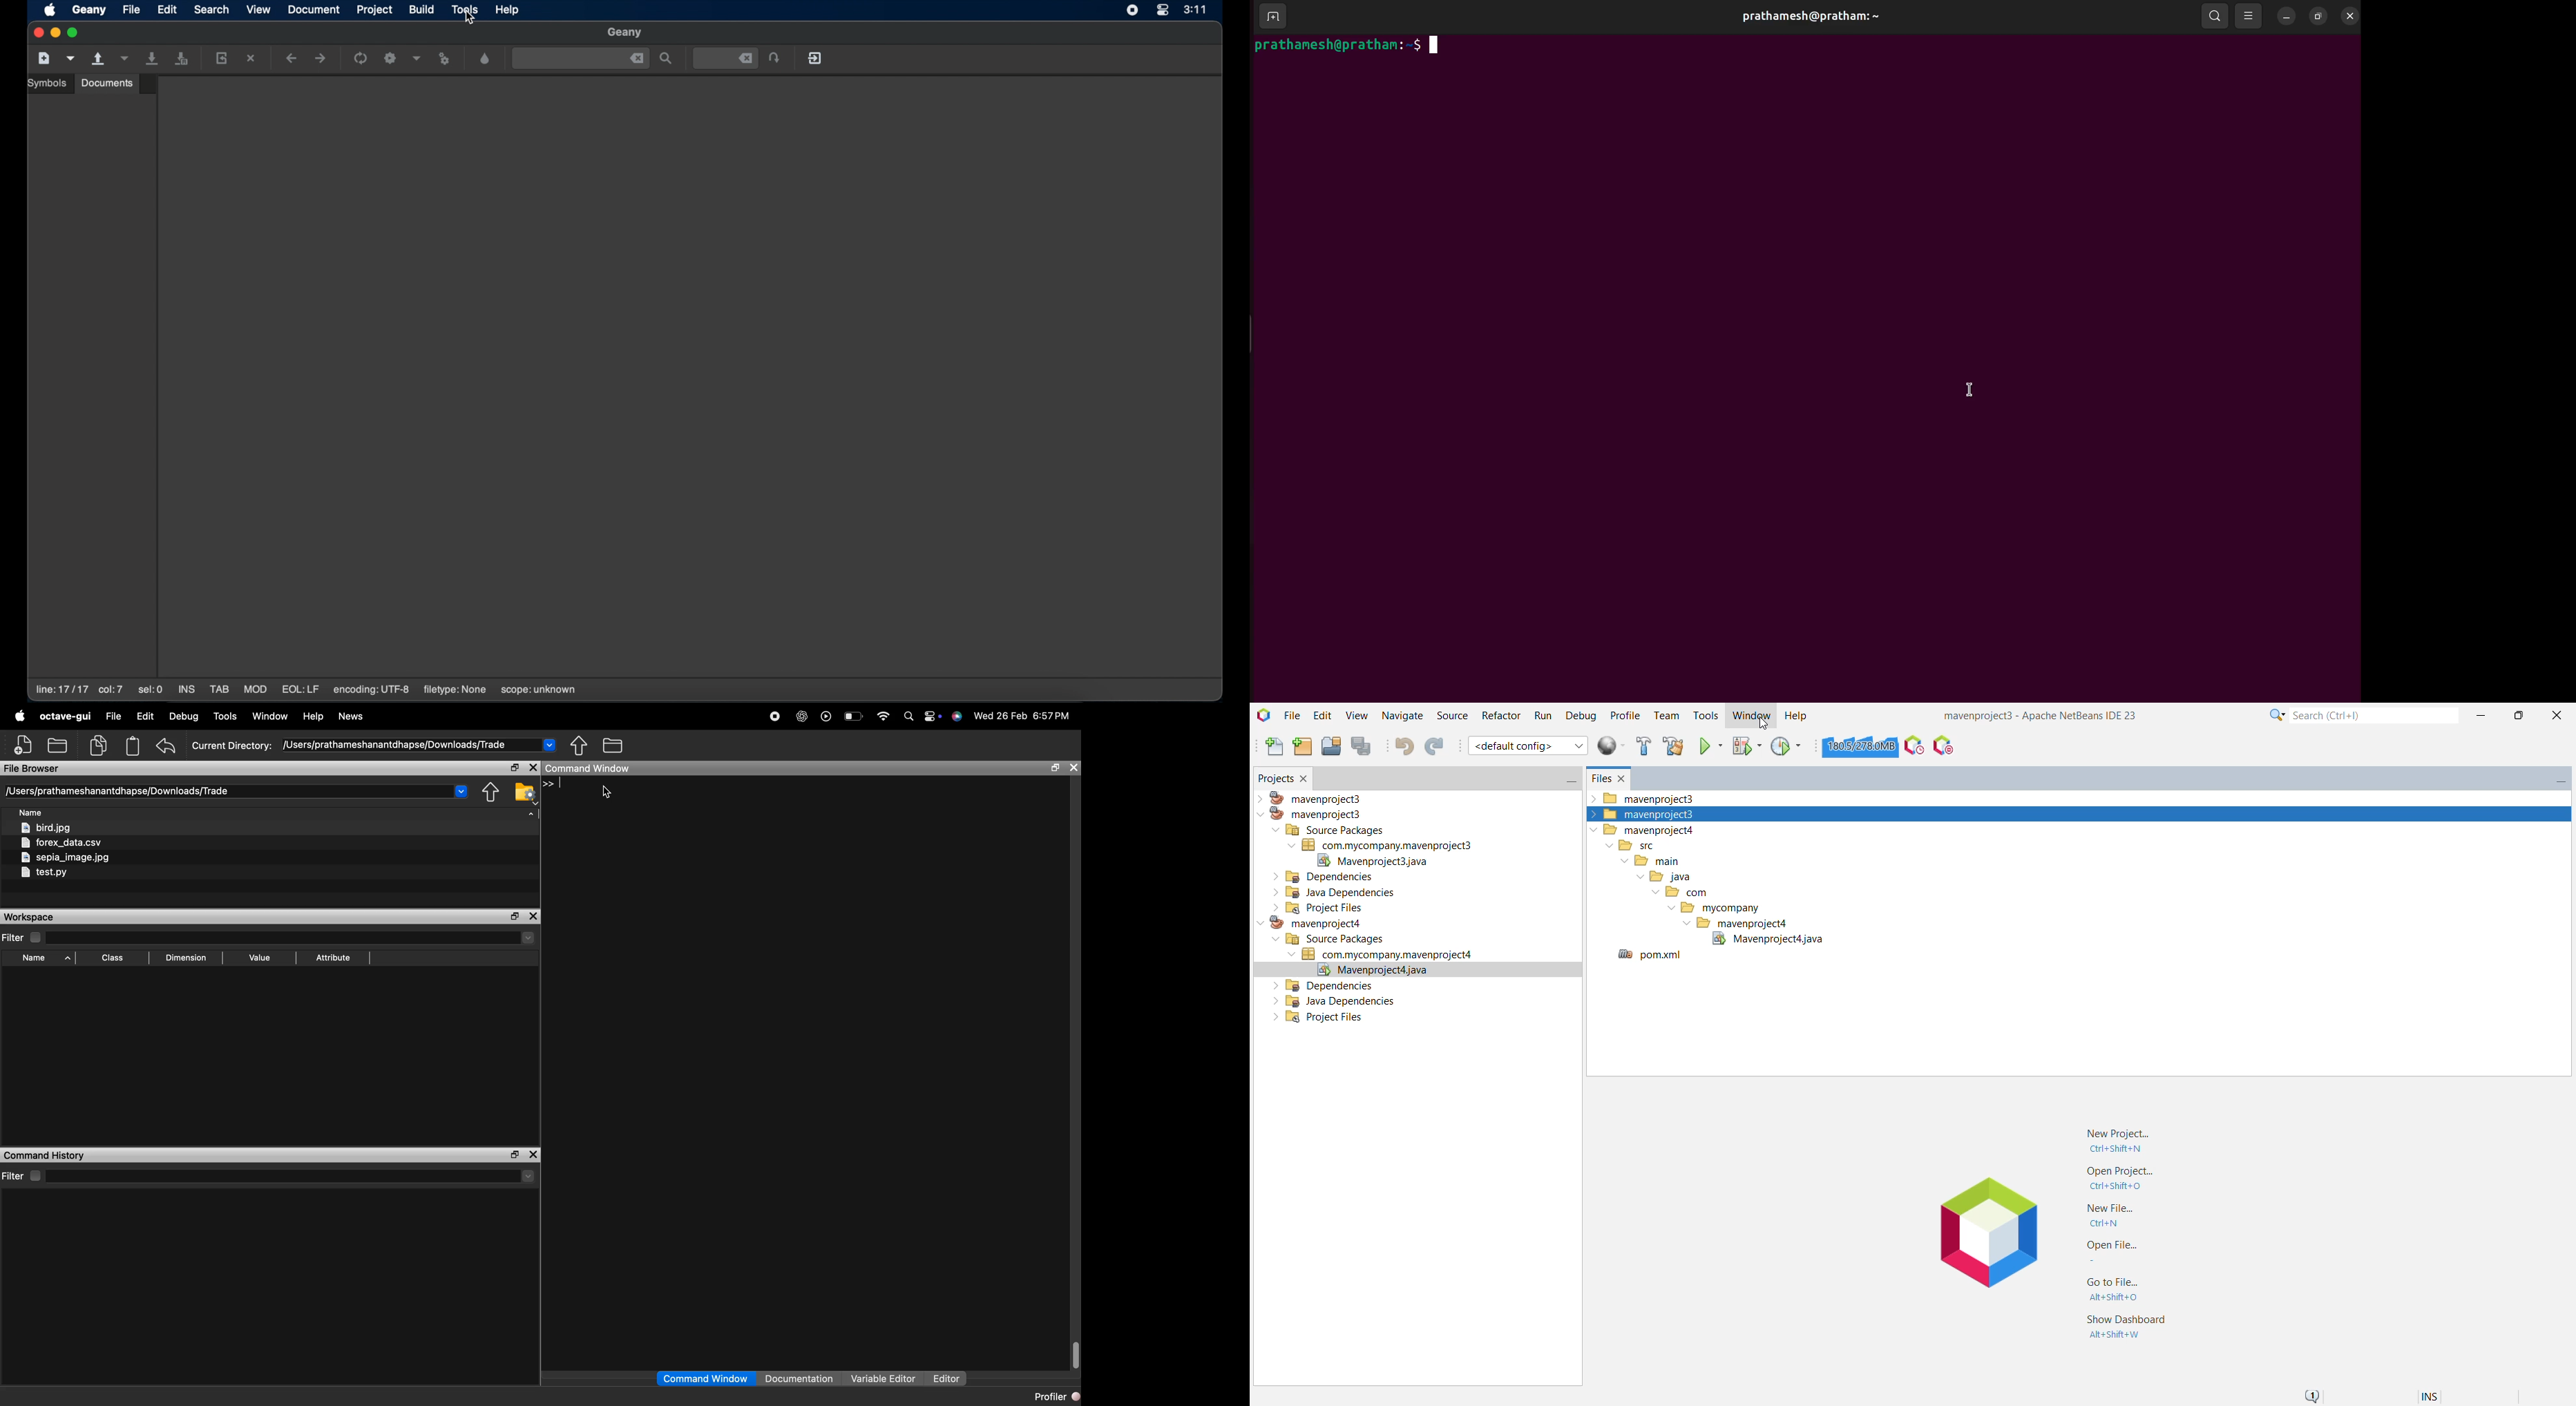 This screenshot has height=1428, width=2576. What do you see at coordinates (51, 11) in the screenshot?
I see `apple icon` at bounding box center [51, 11].